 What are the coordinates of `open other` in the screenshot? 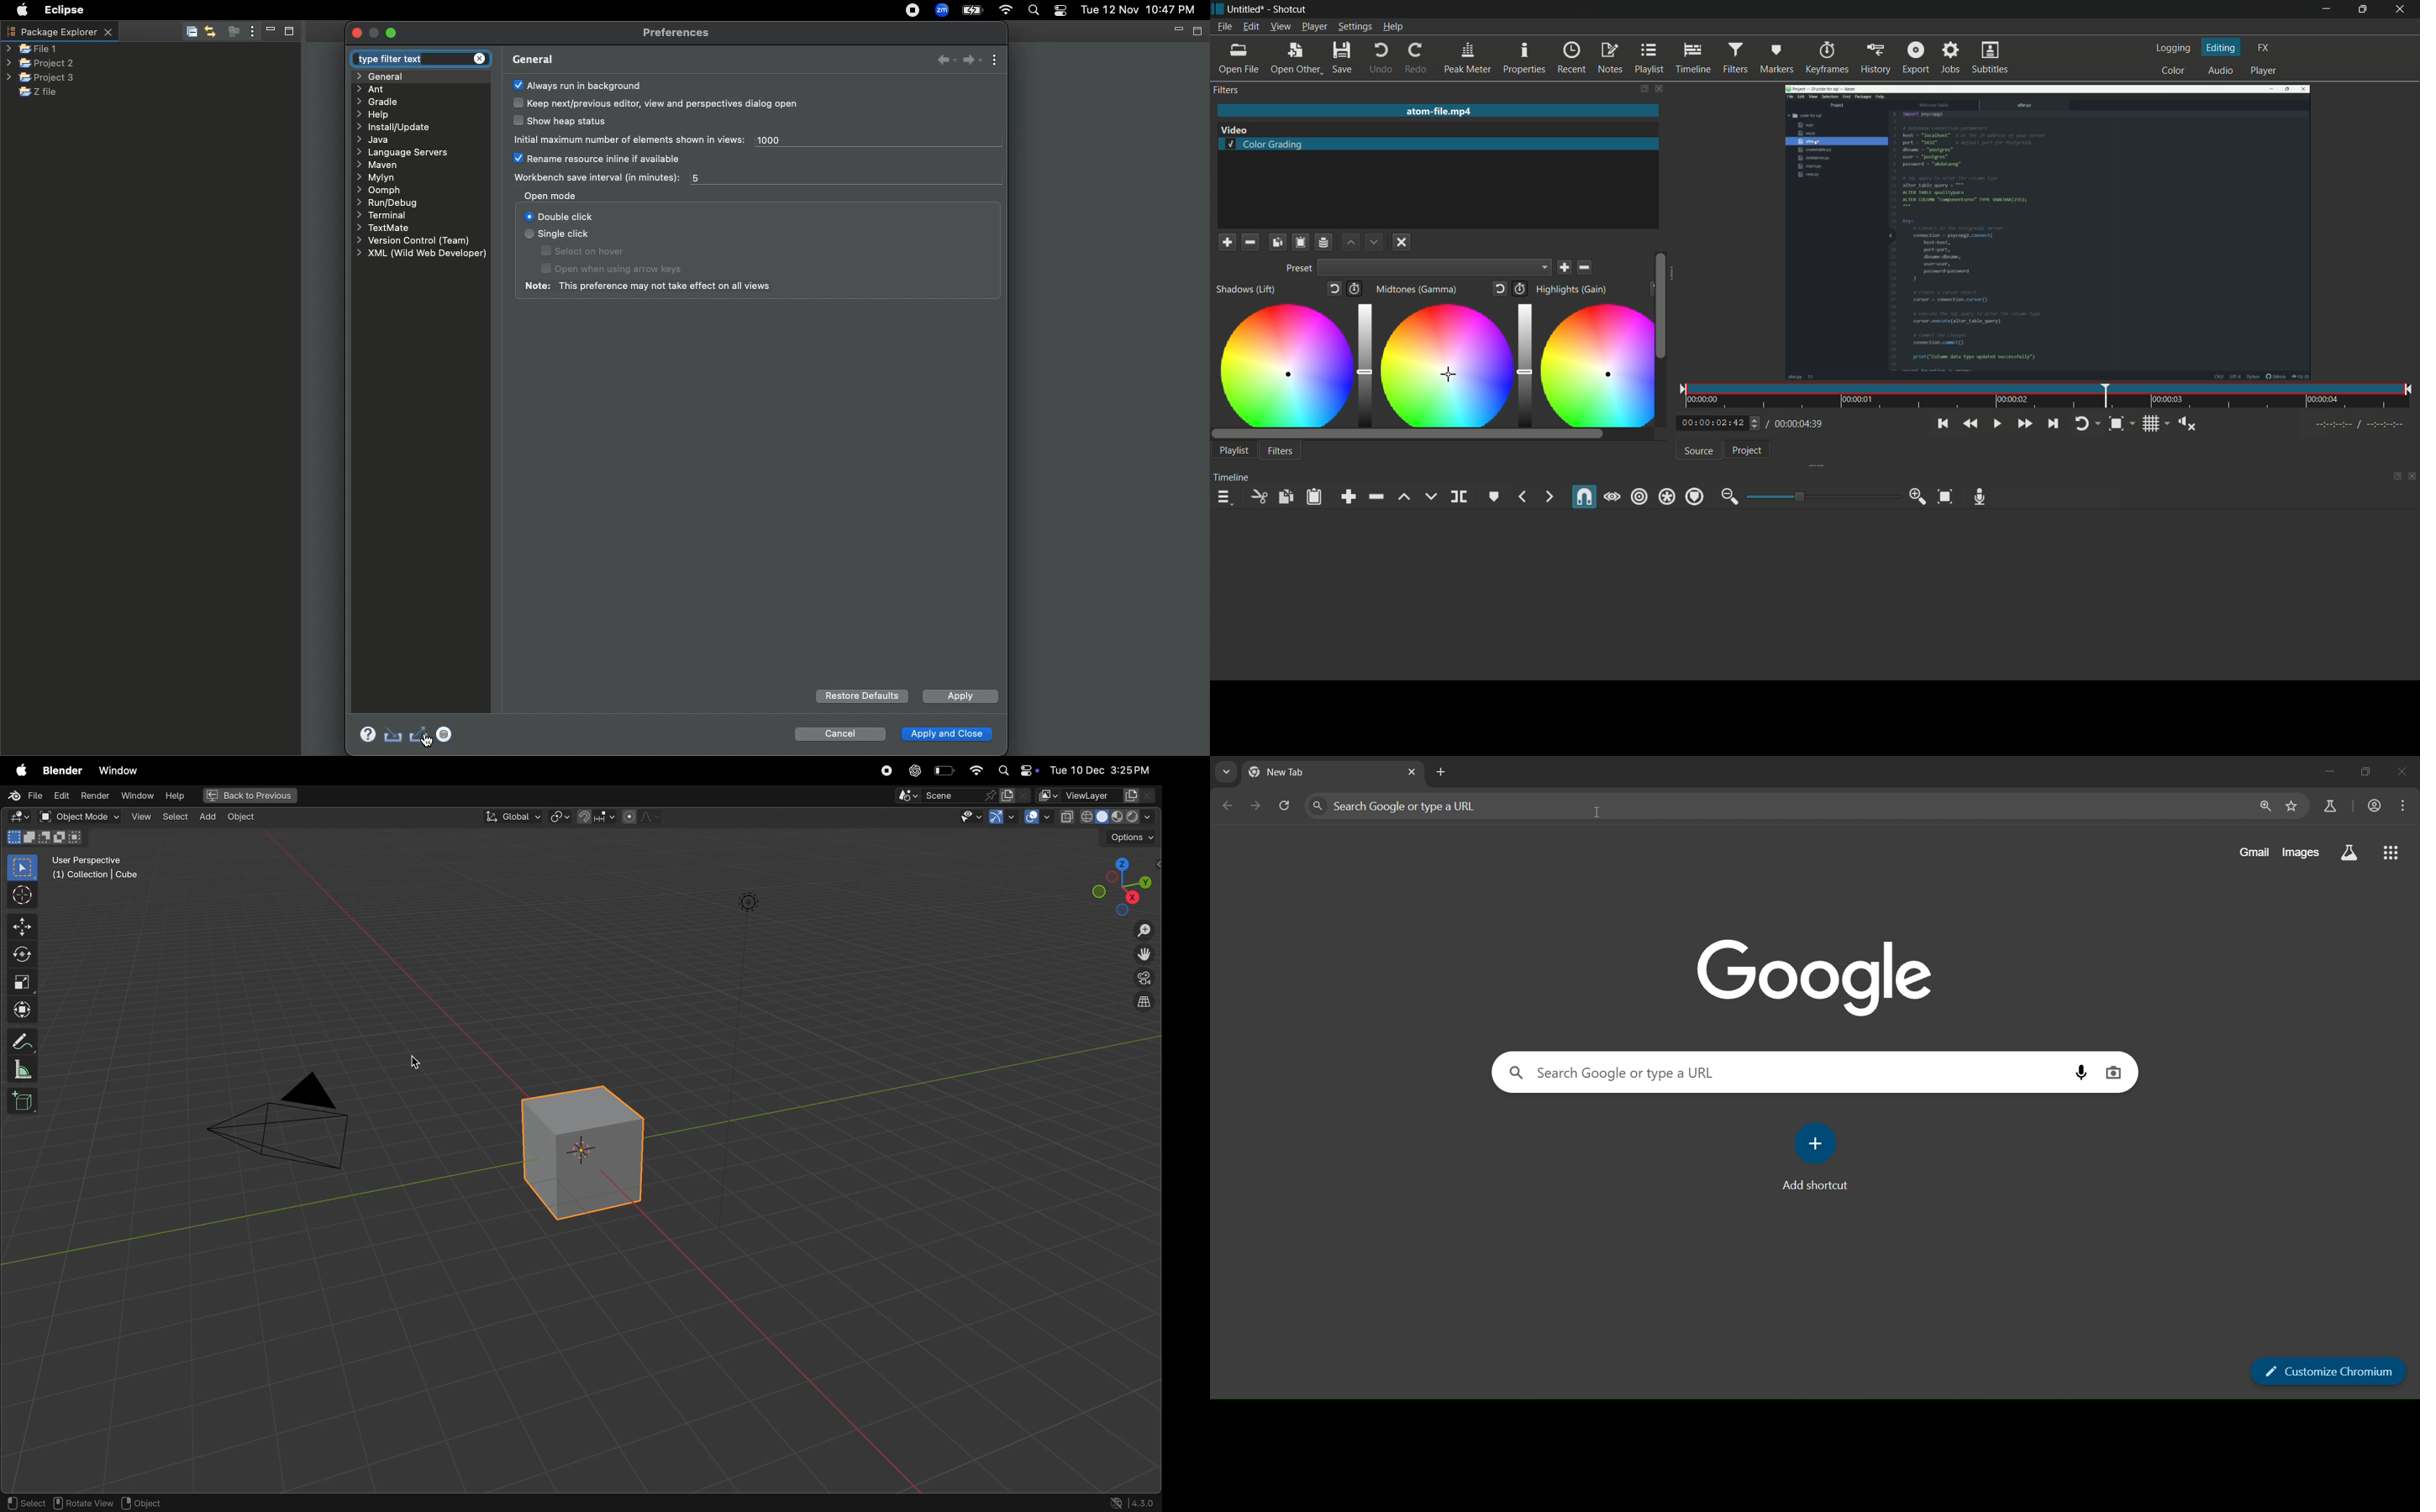 It's located at (1295, 60).